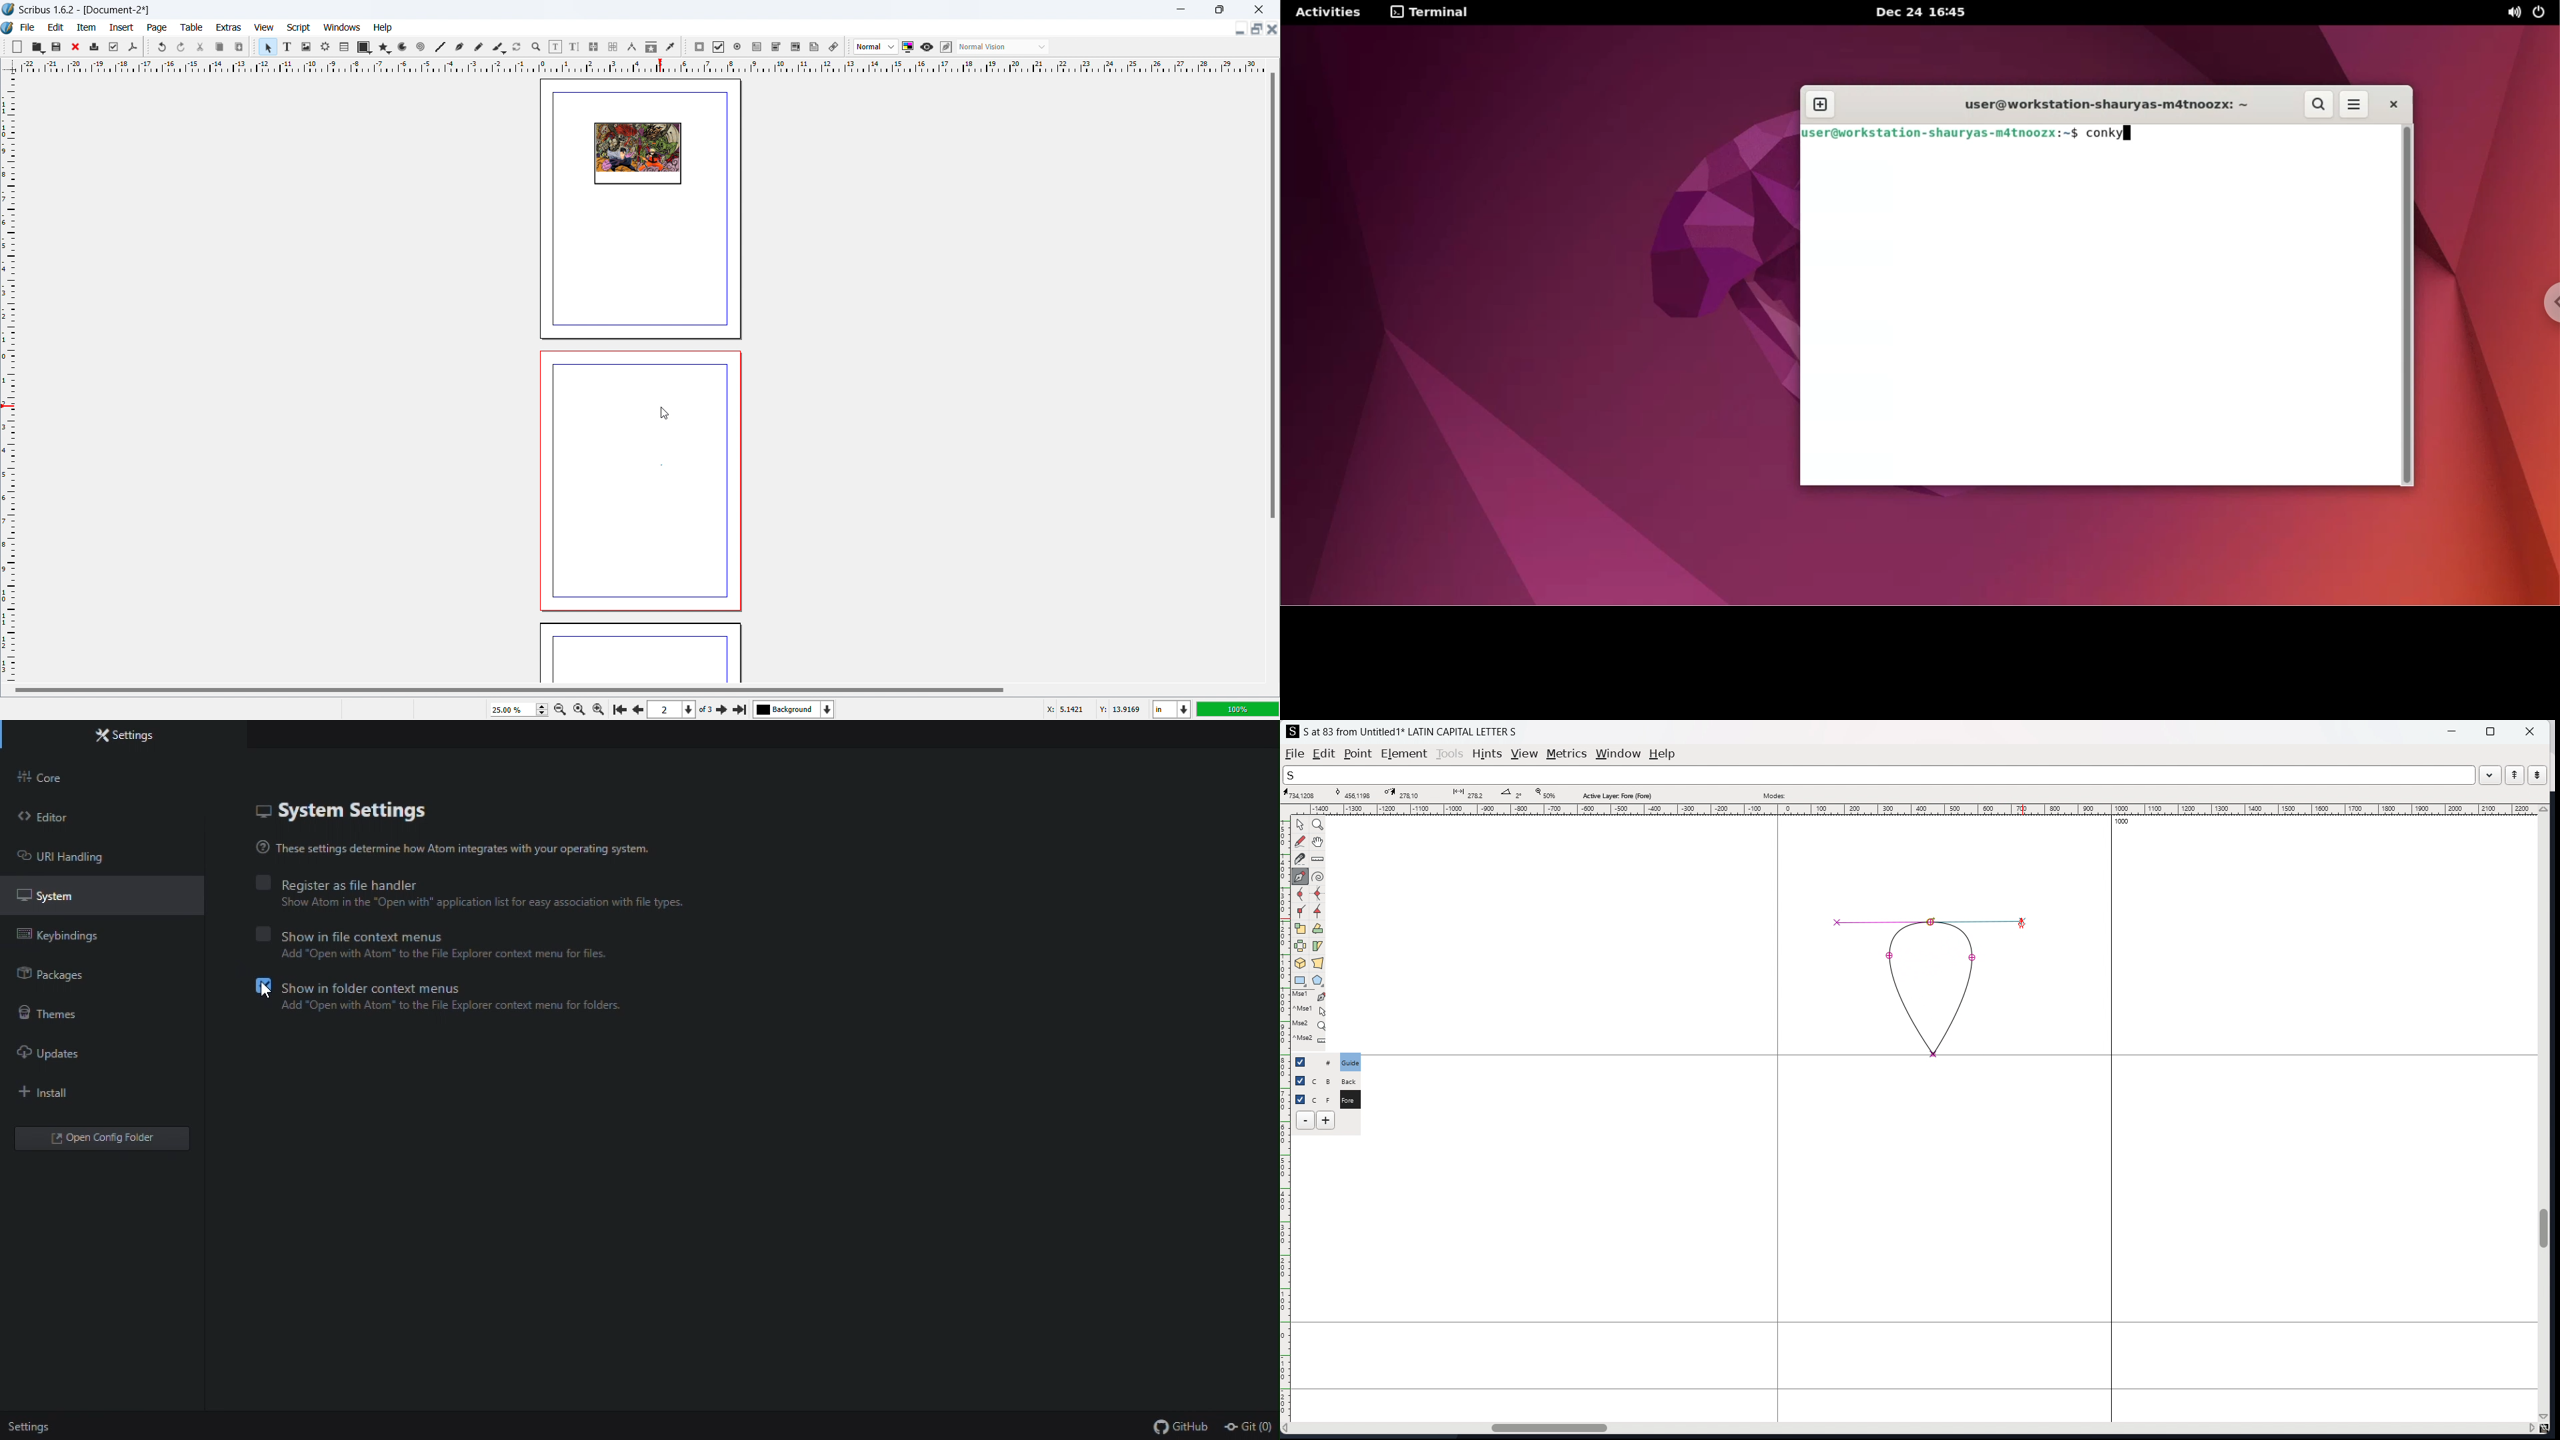 Image resolution: width=2576 pixels, height=1456 pixels. What do you see at coordinates (2529, 731) in the screenshot?
I see `close` at bounding box center [2529, 731].